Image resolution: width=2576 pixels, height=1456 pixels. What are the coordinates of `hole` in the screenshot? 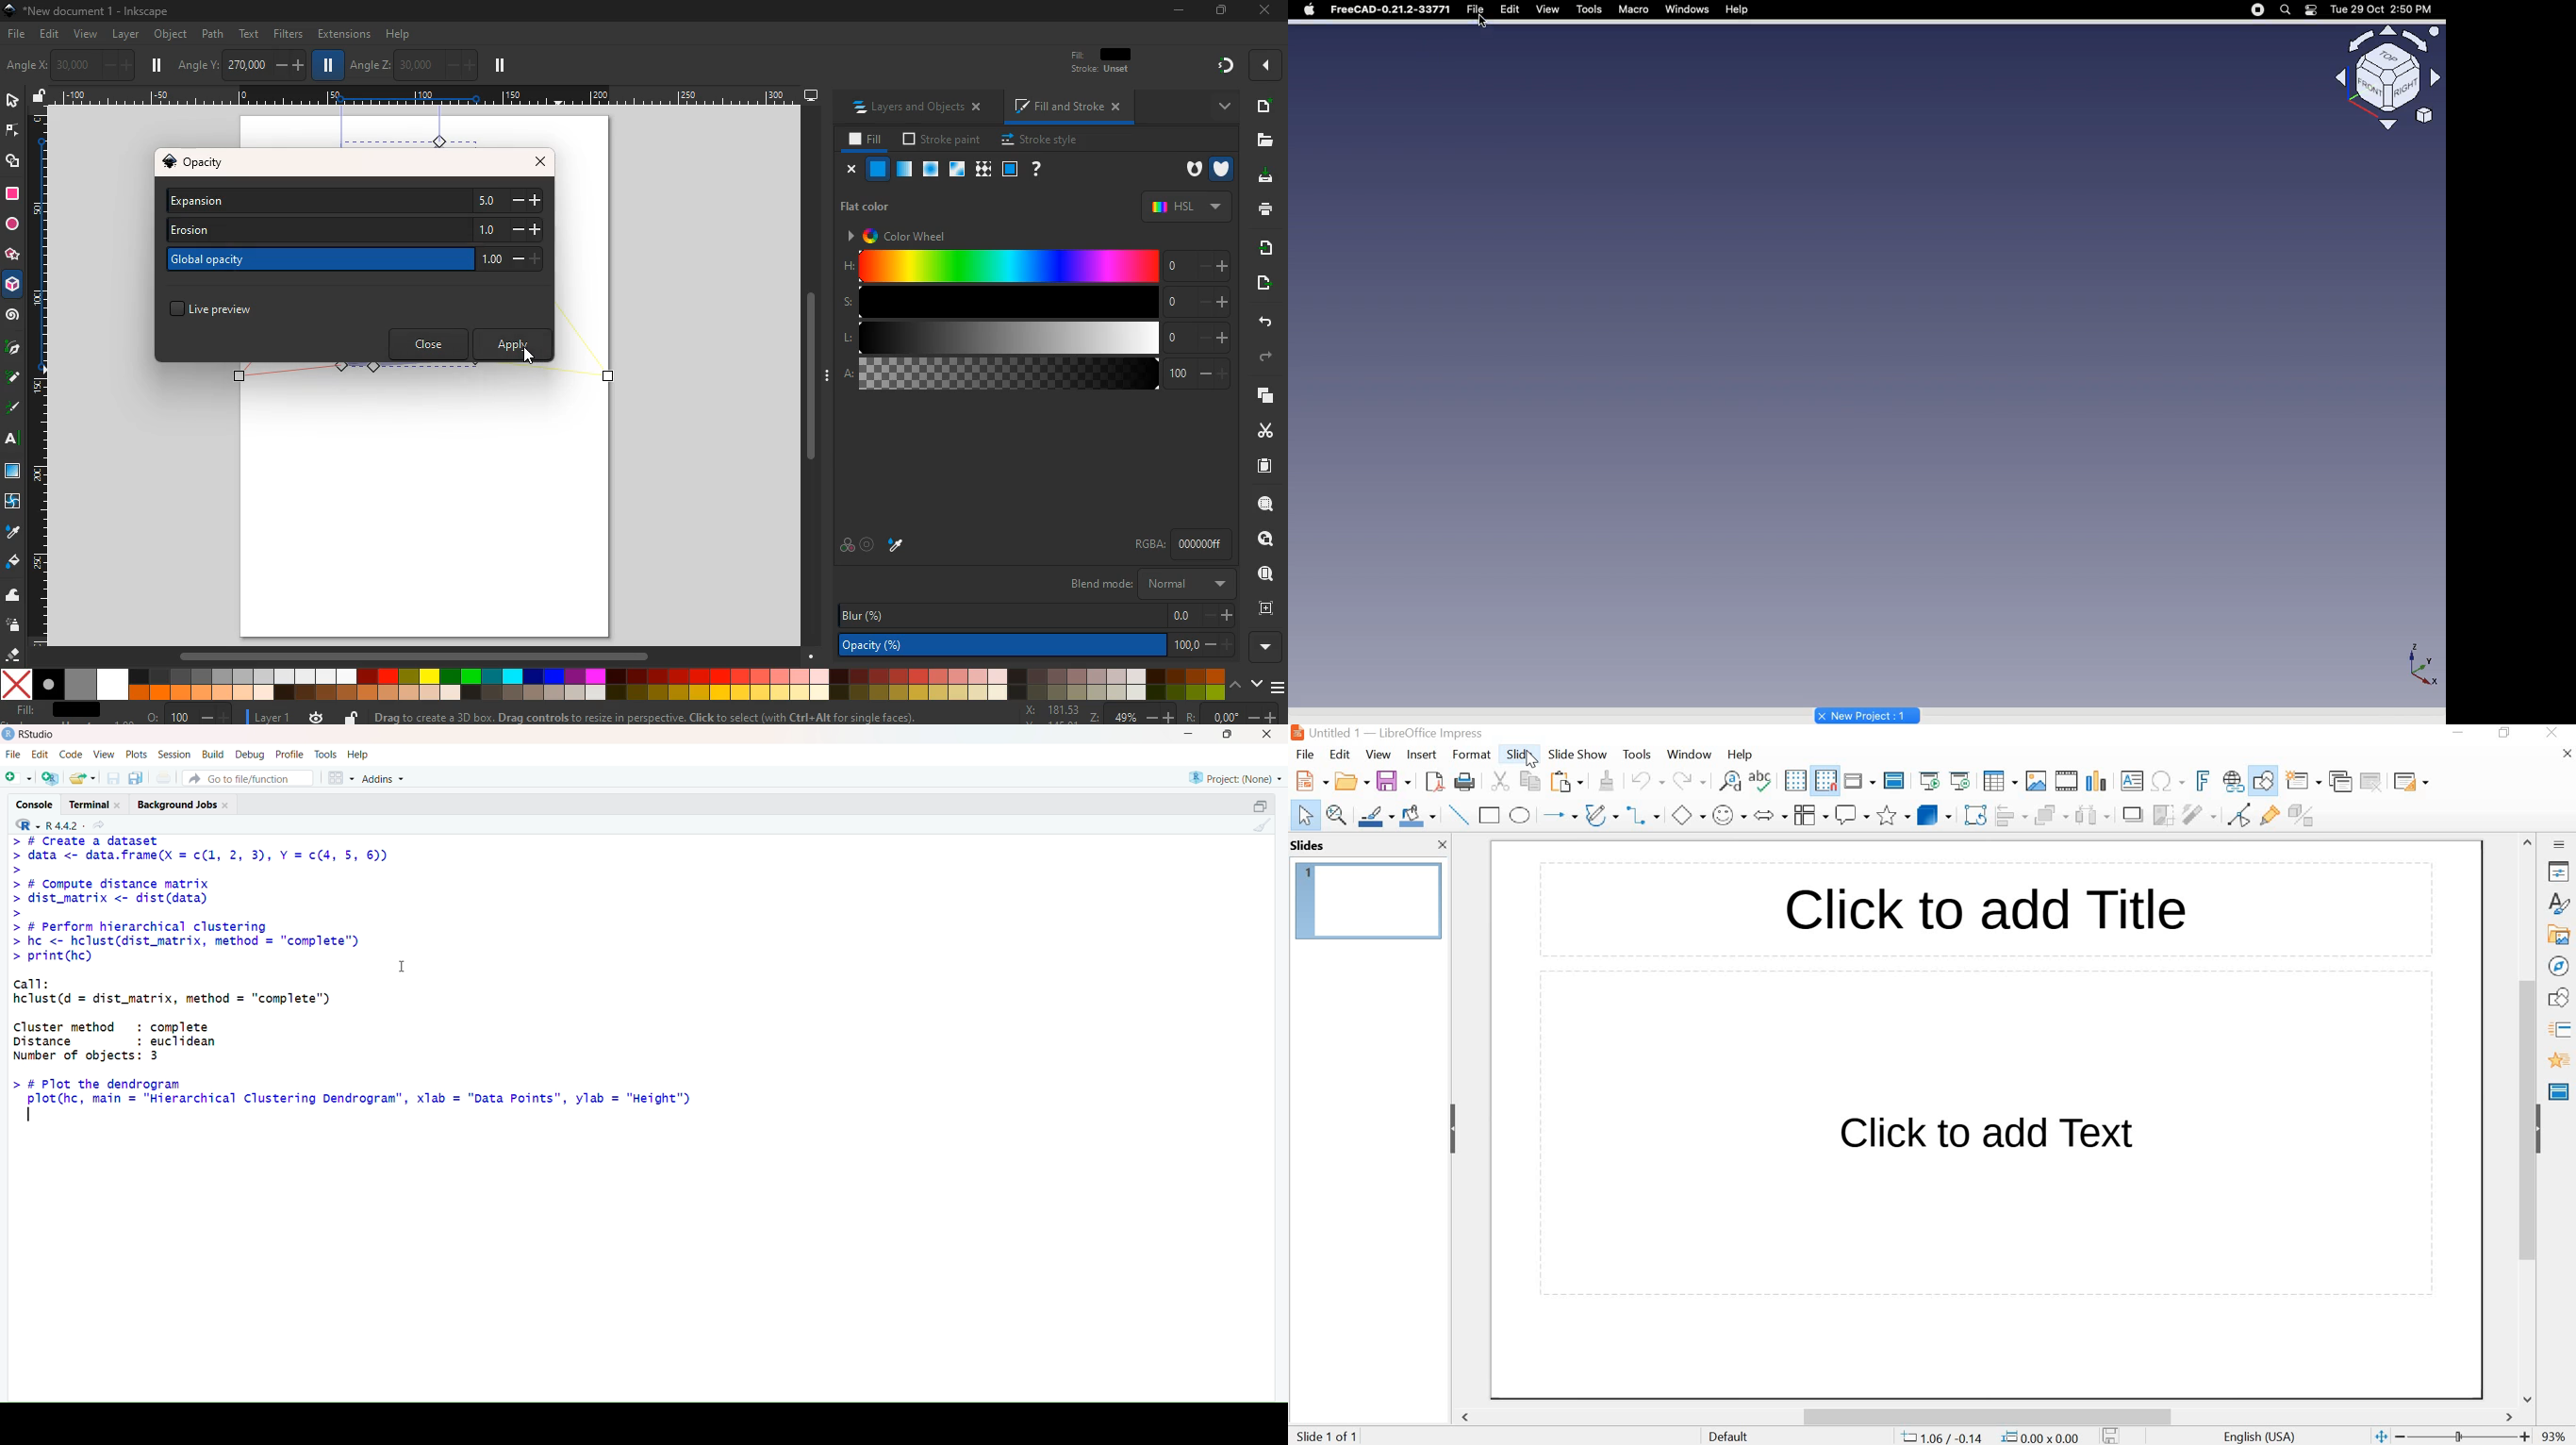 It's located at (1187, 170).